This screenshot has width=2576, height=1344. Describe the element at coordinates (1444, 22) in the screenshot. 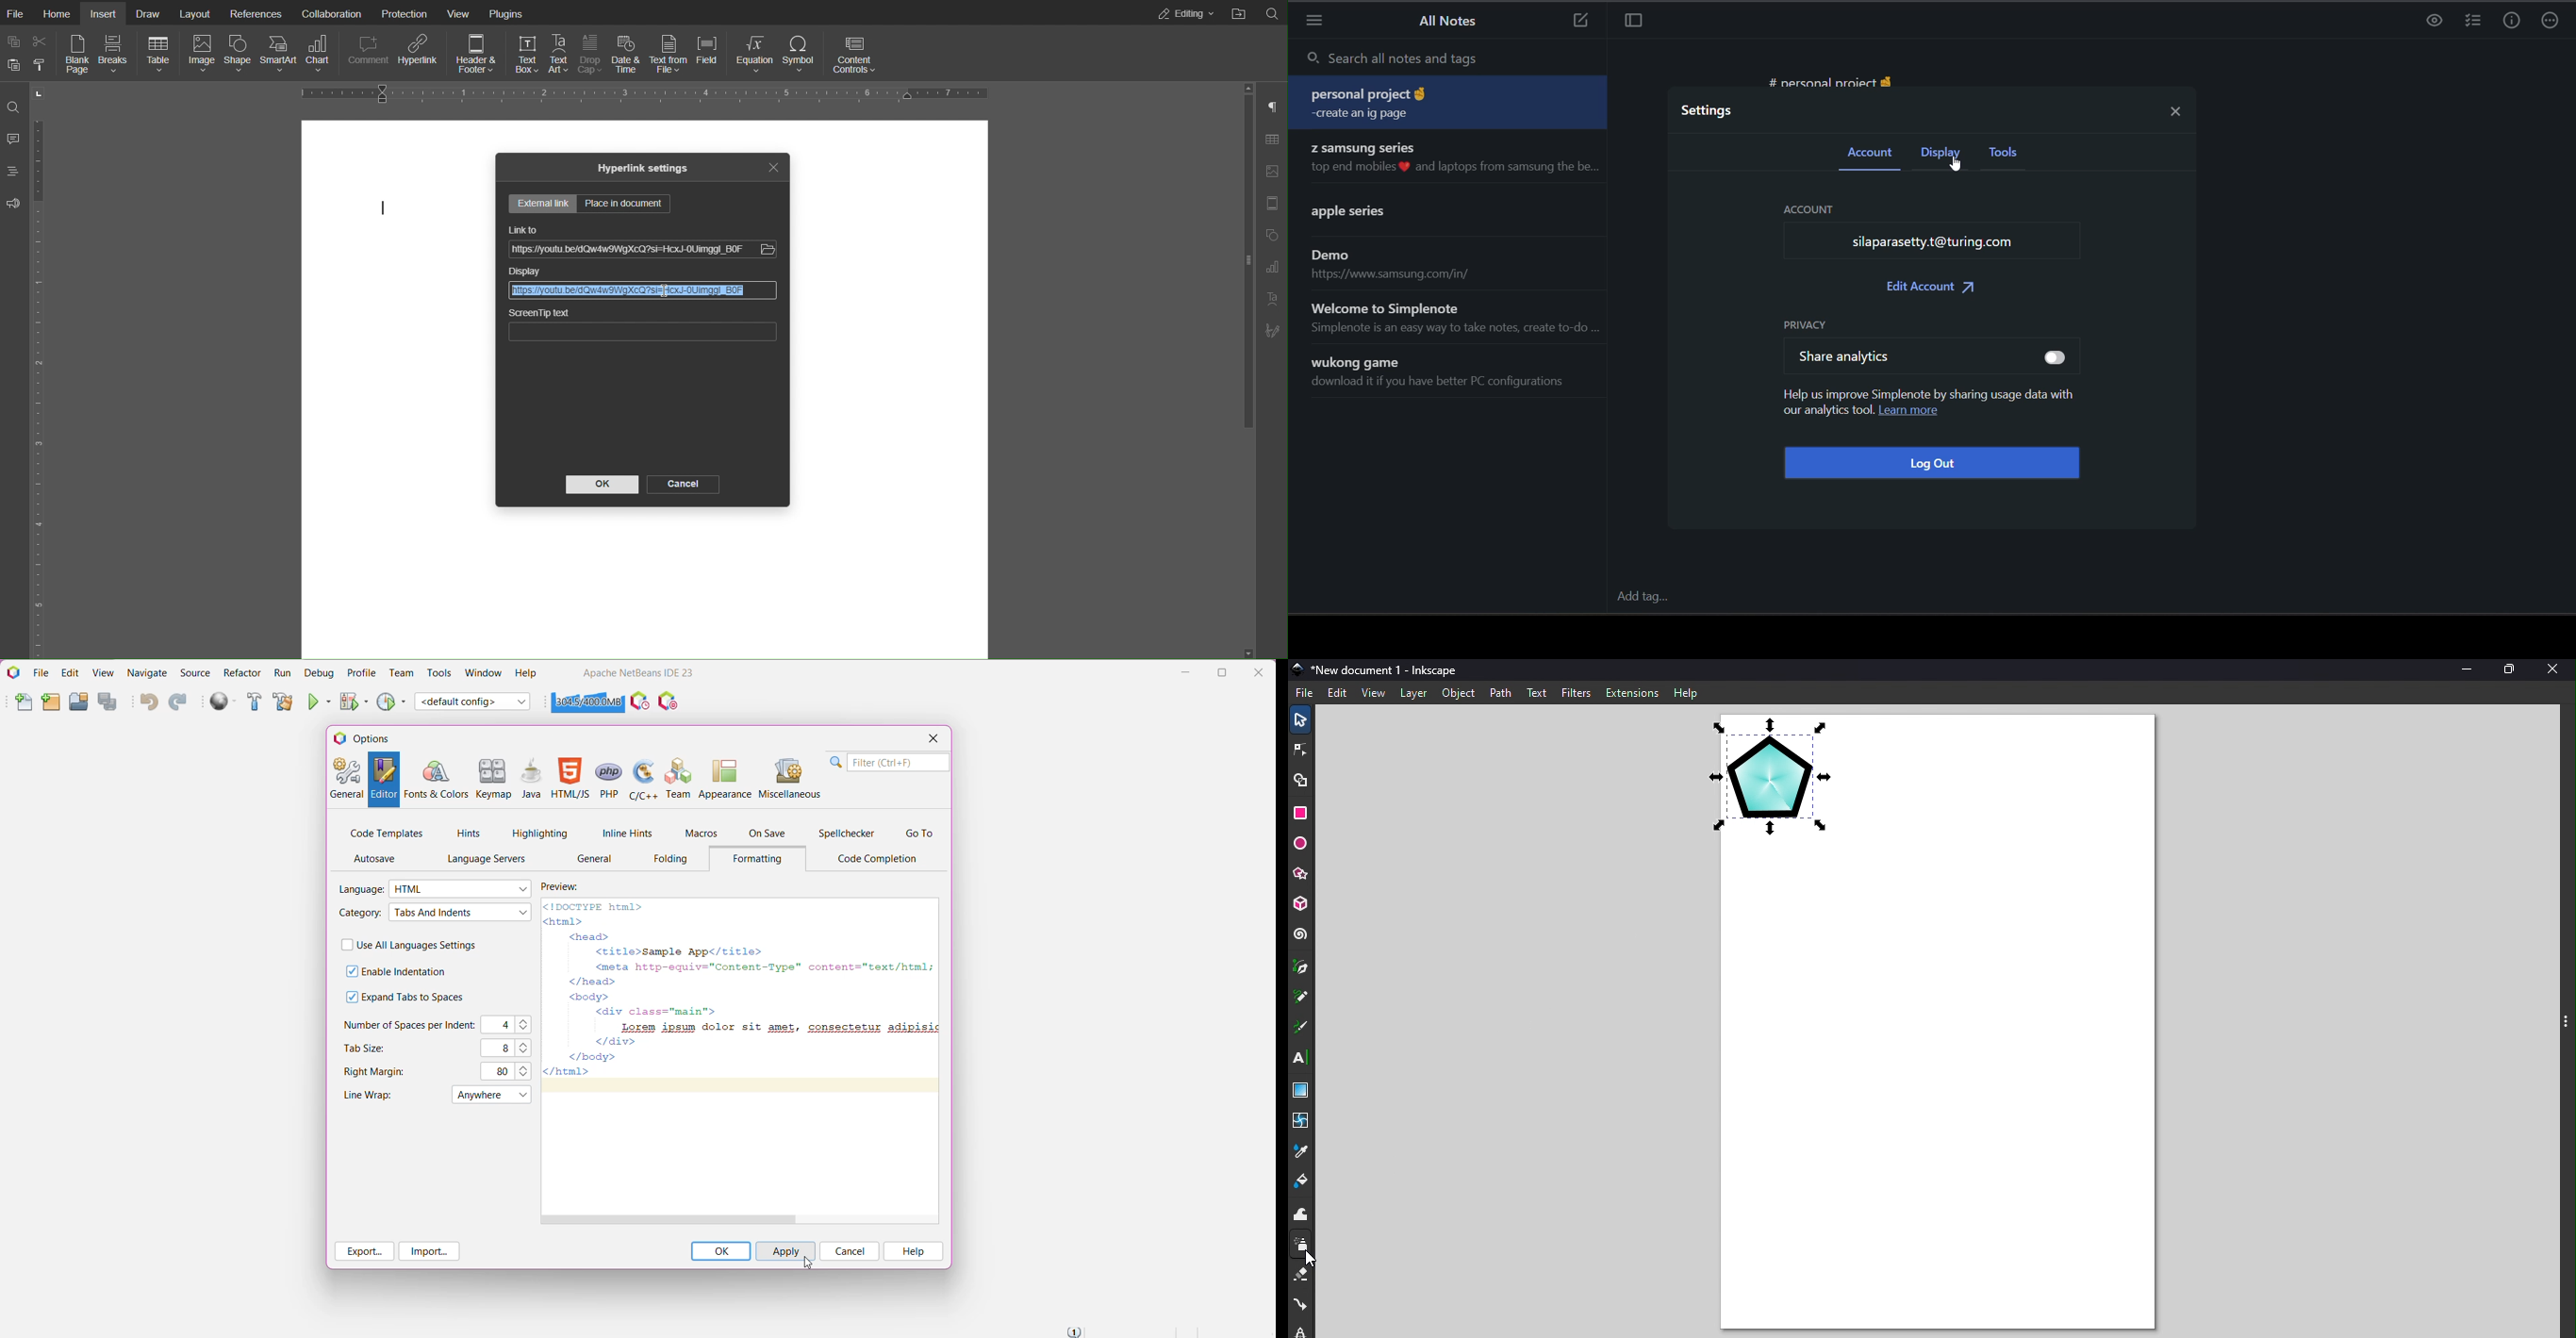

I see `all notes` at that location.